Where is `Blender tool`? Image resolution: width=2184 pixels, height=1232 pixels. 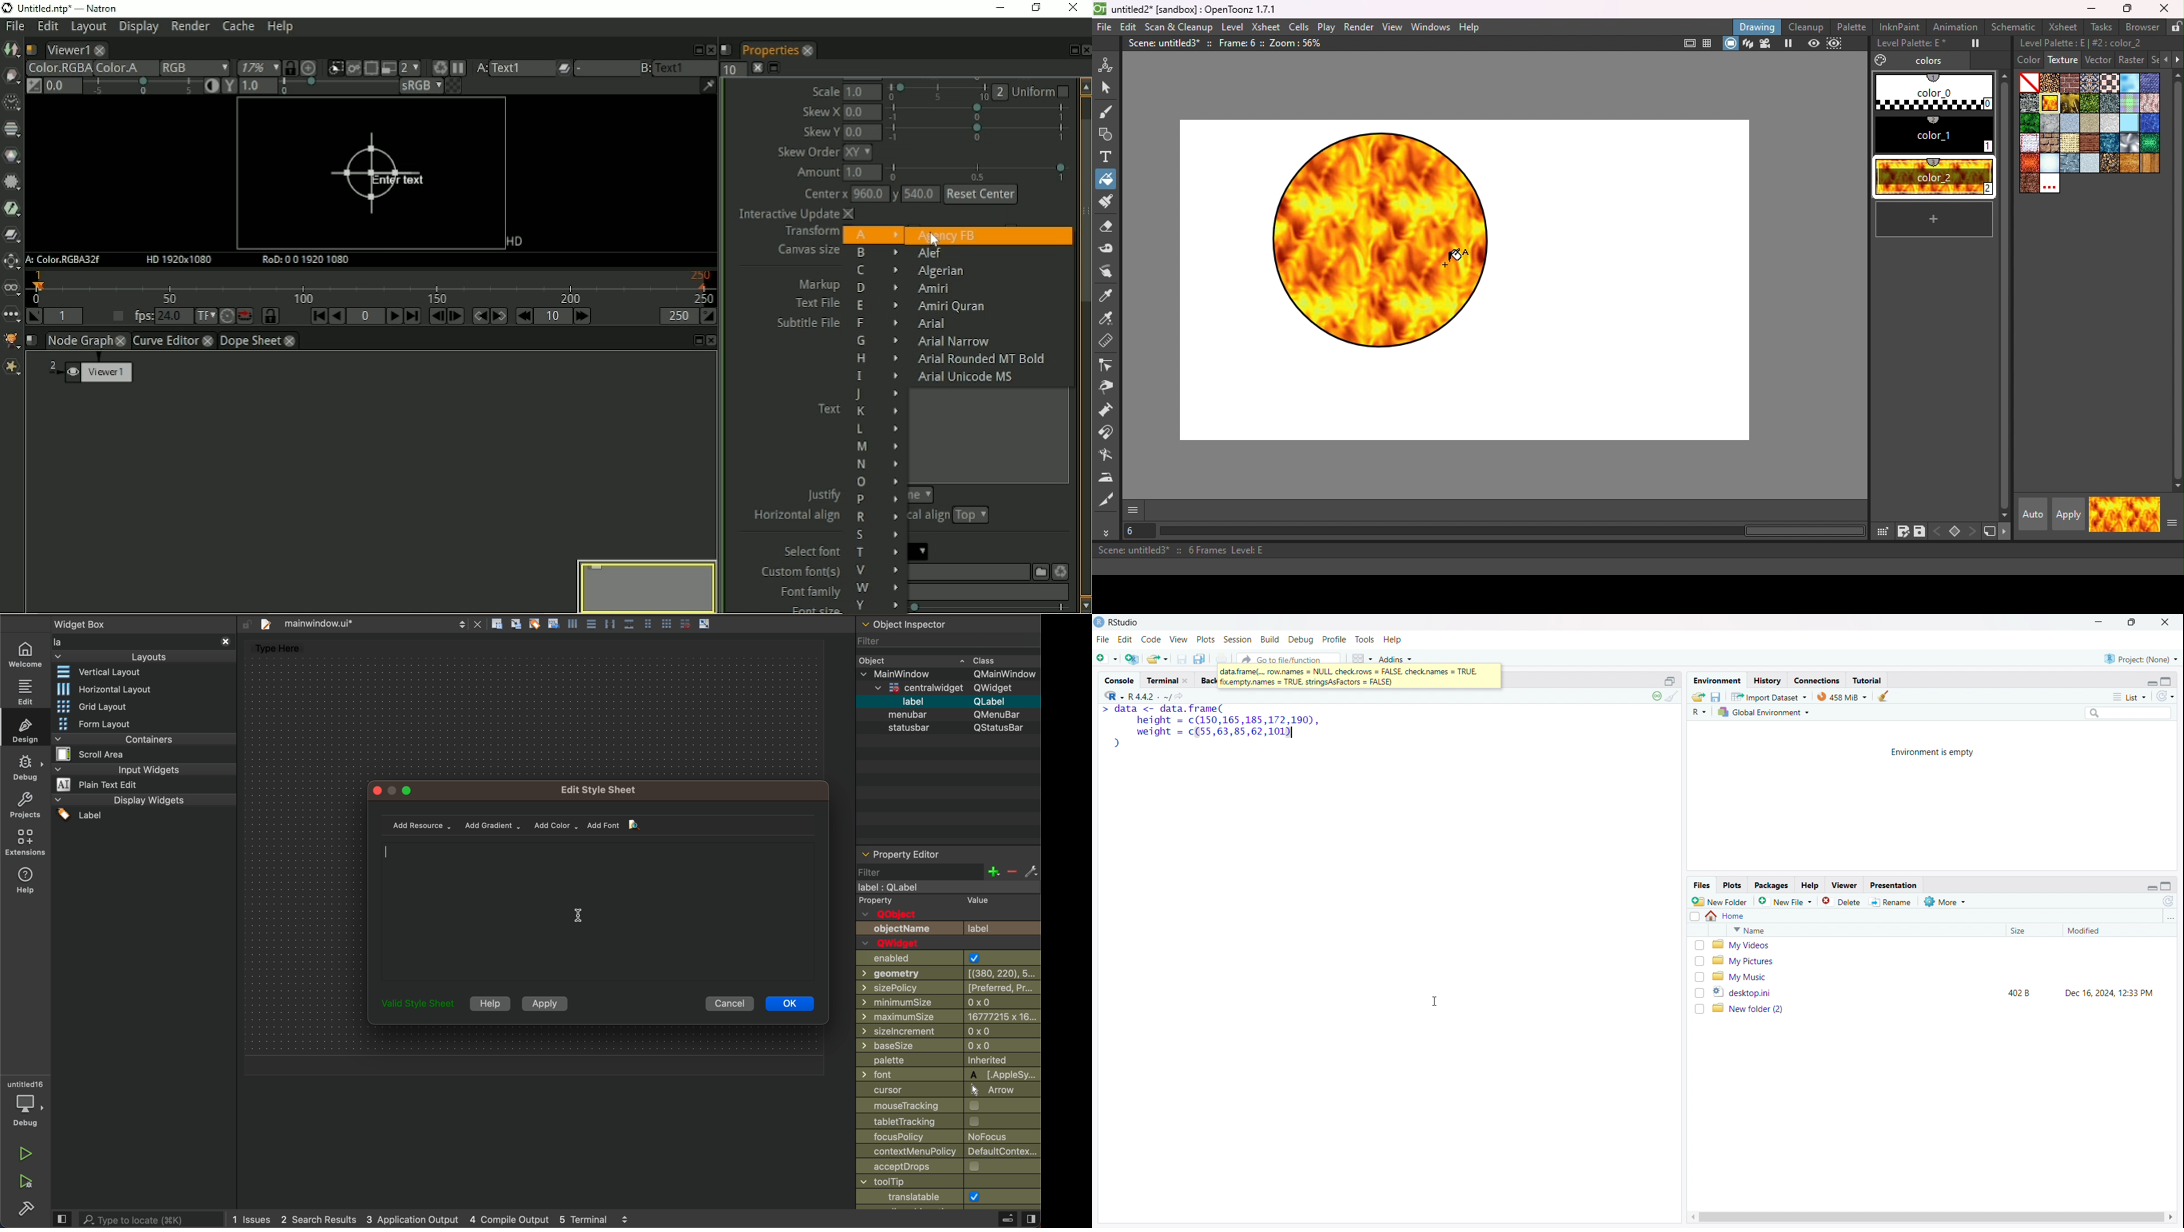
Blender tool is located at coordinates (1108, 456).